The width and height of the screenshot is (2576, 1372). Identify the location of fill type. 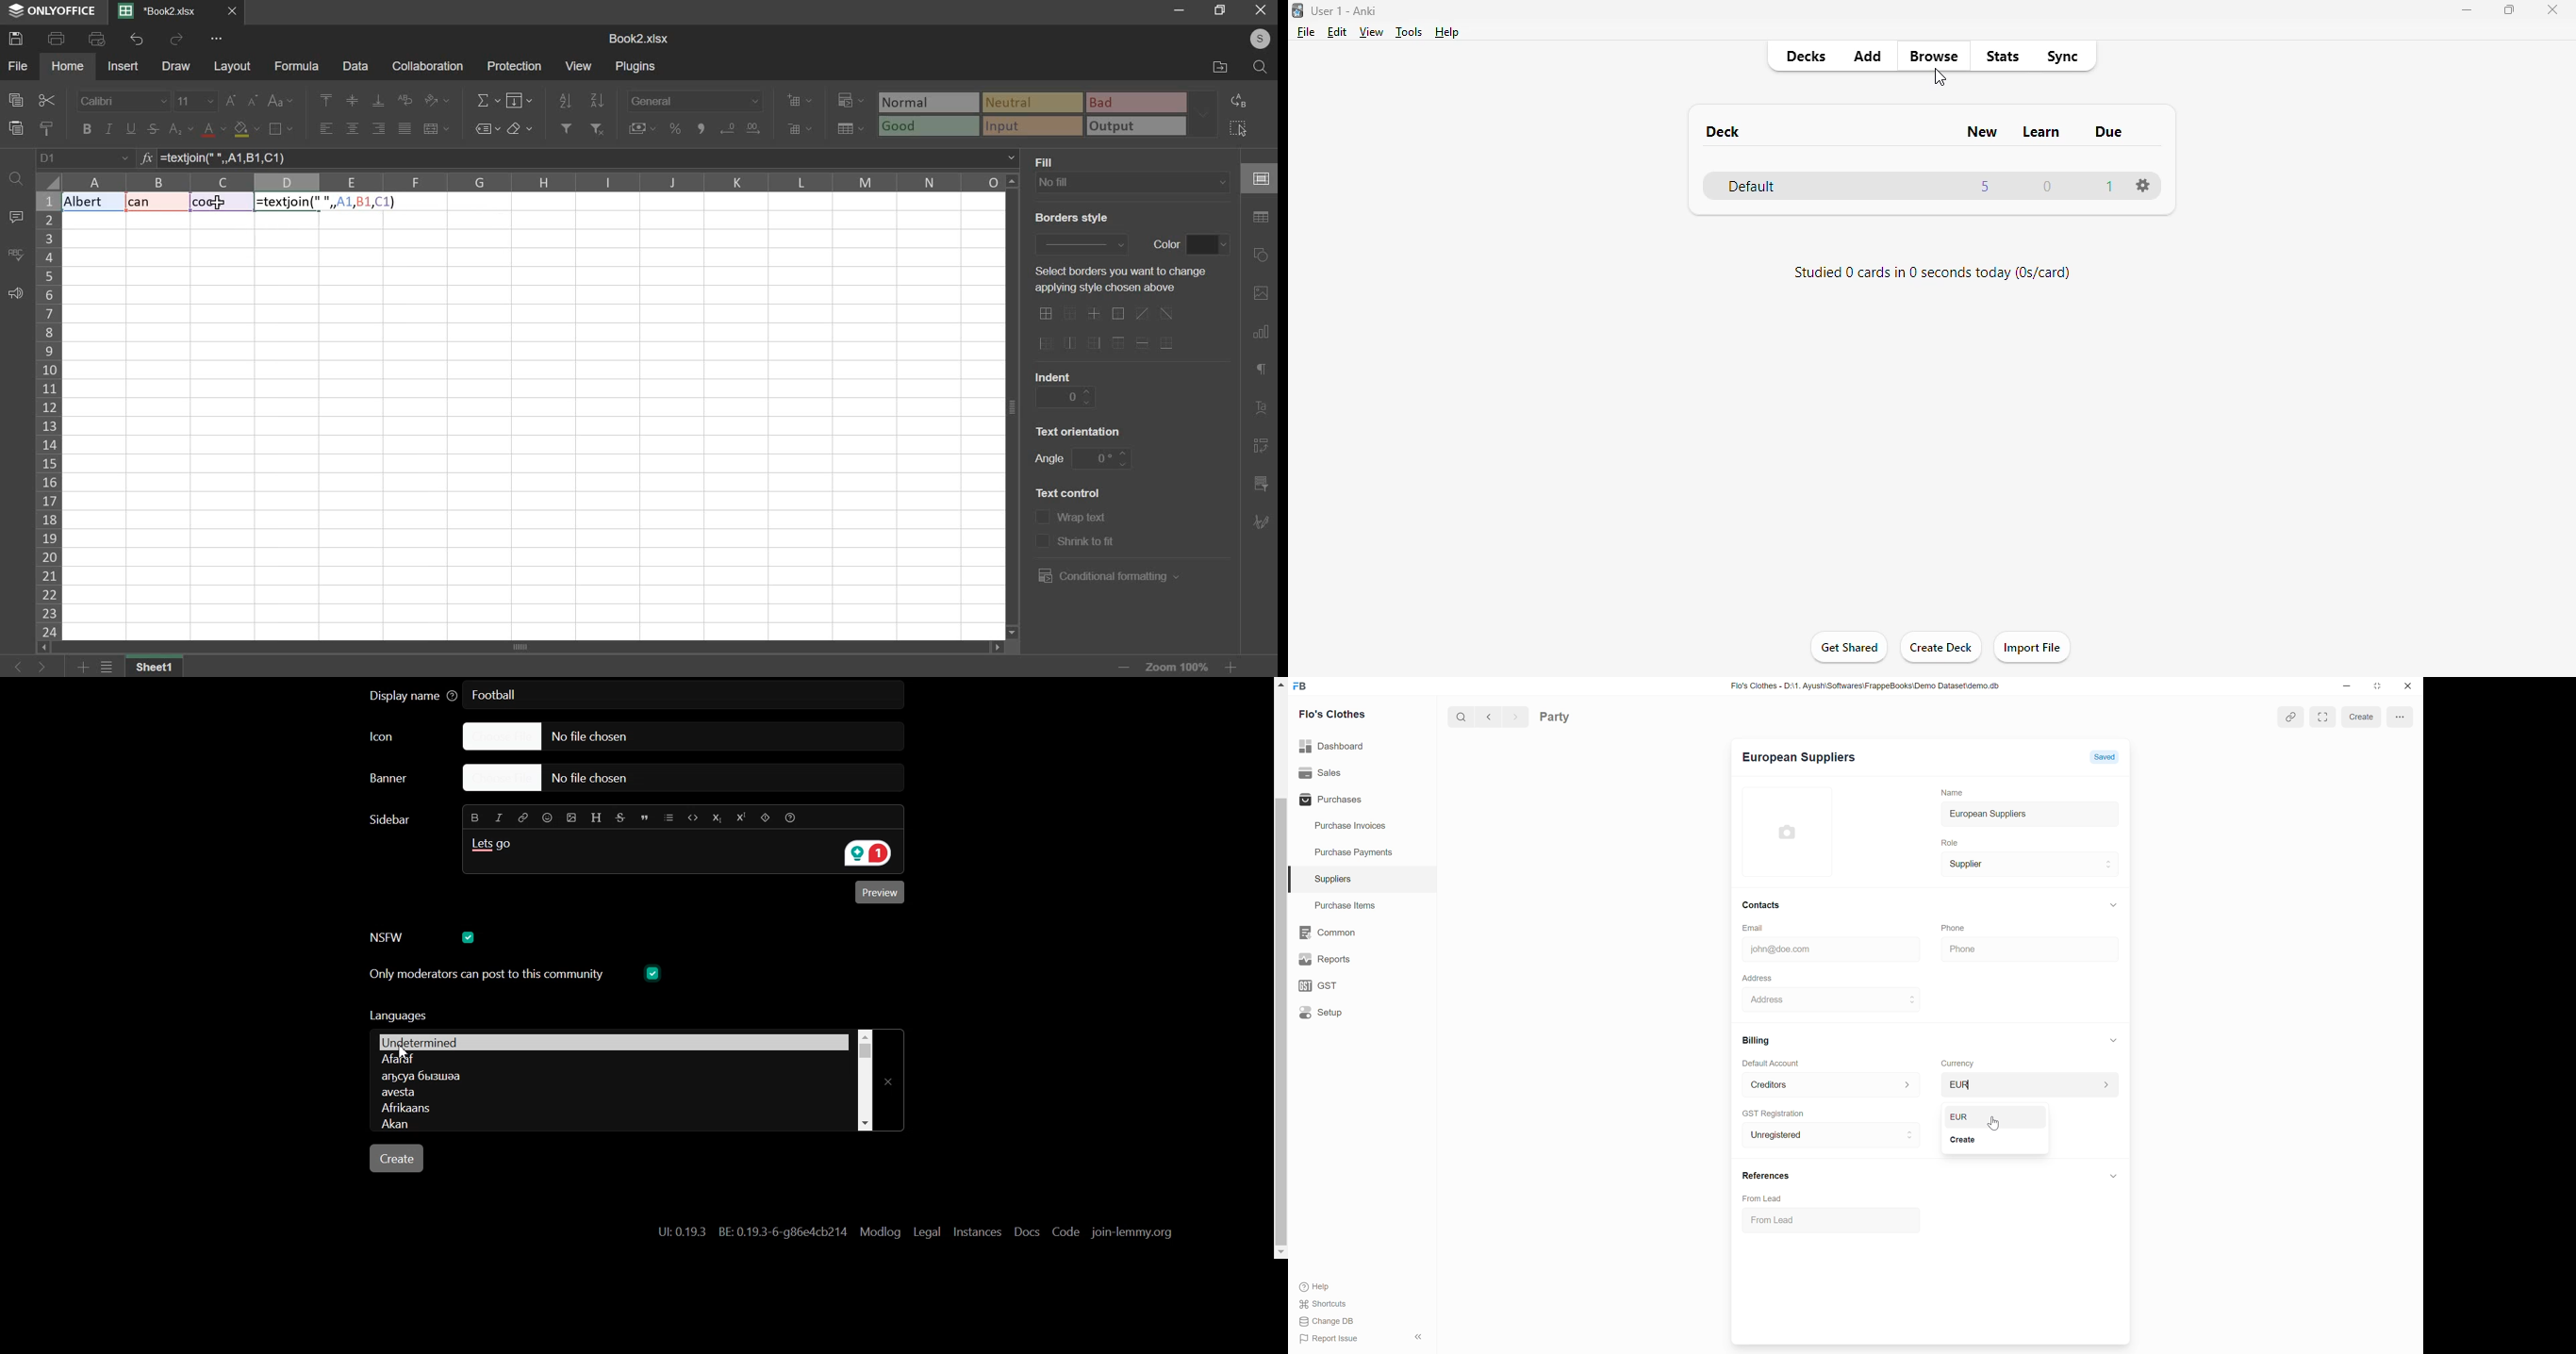
(1133, 183).